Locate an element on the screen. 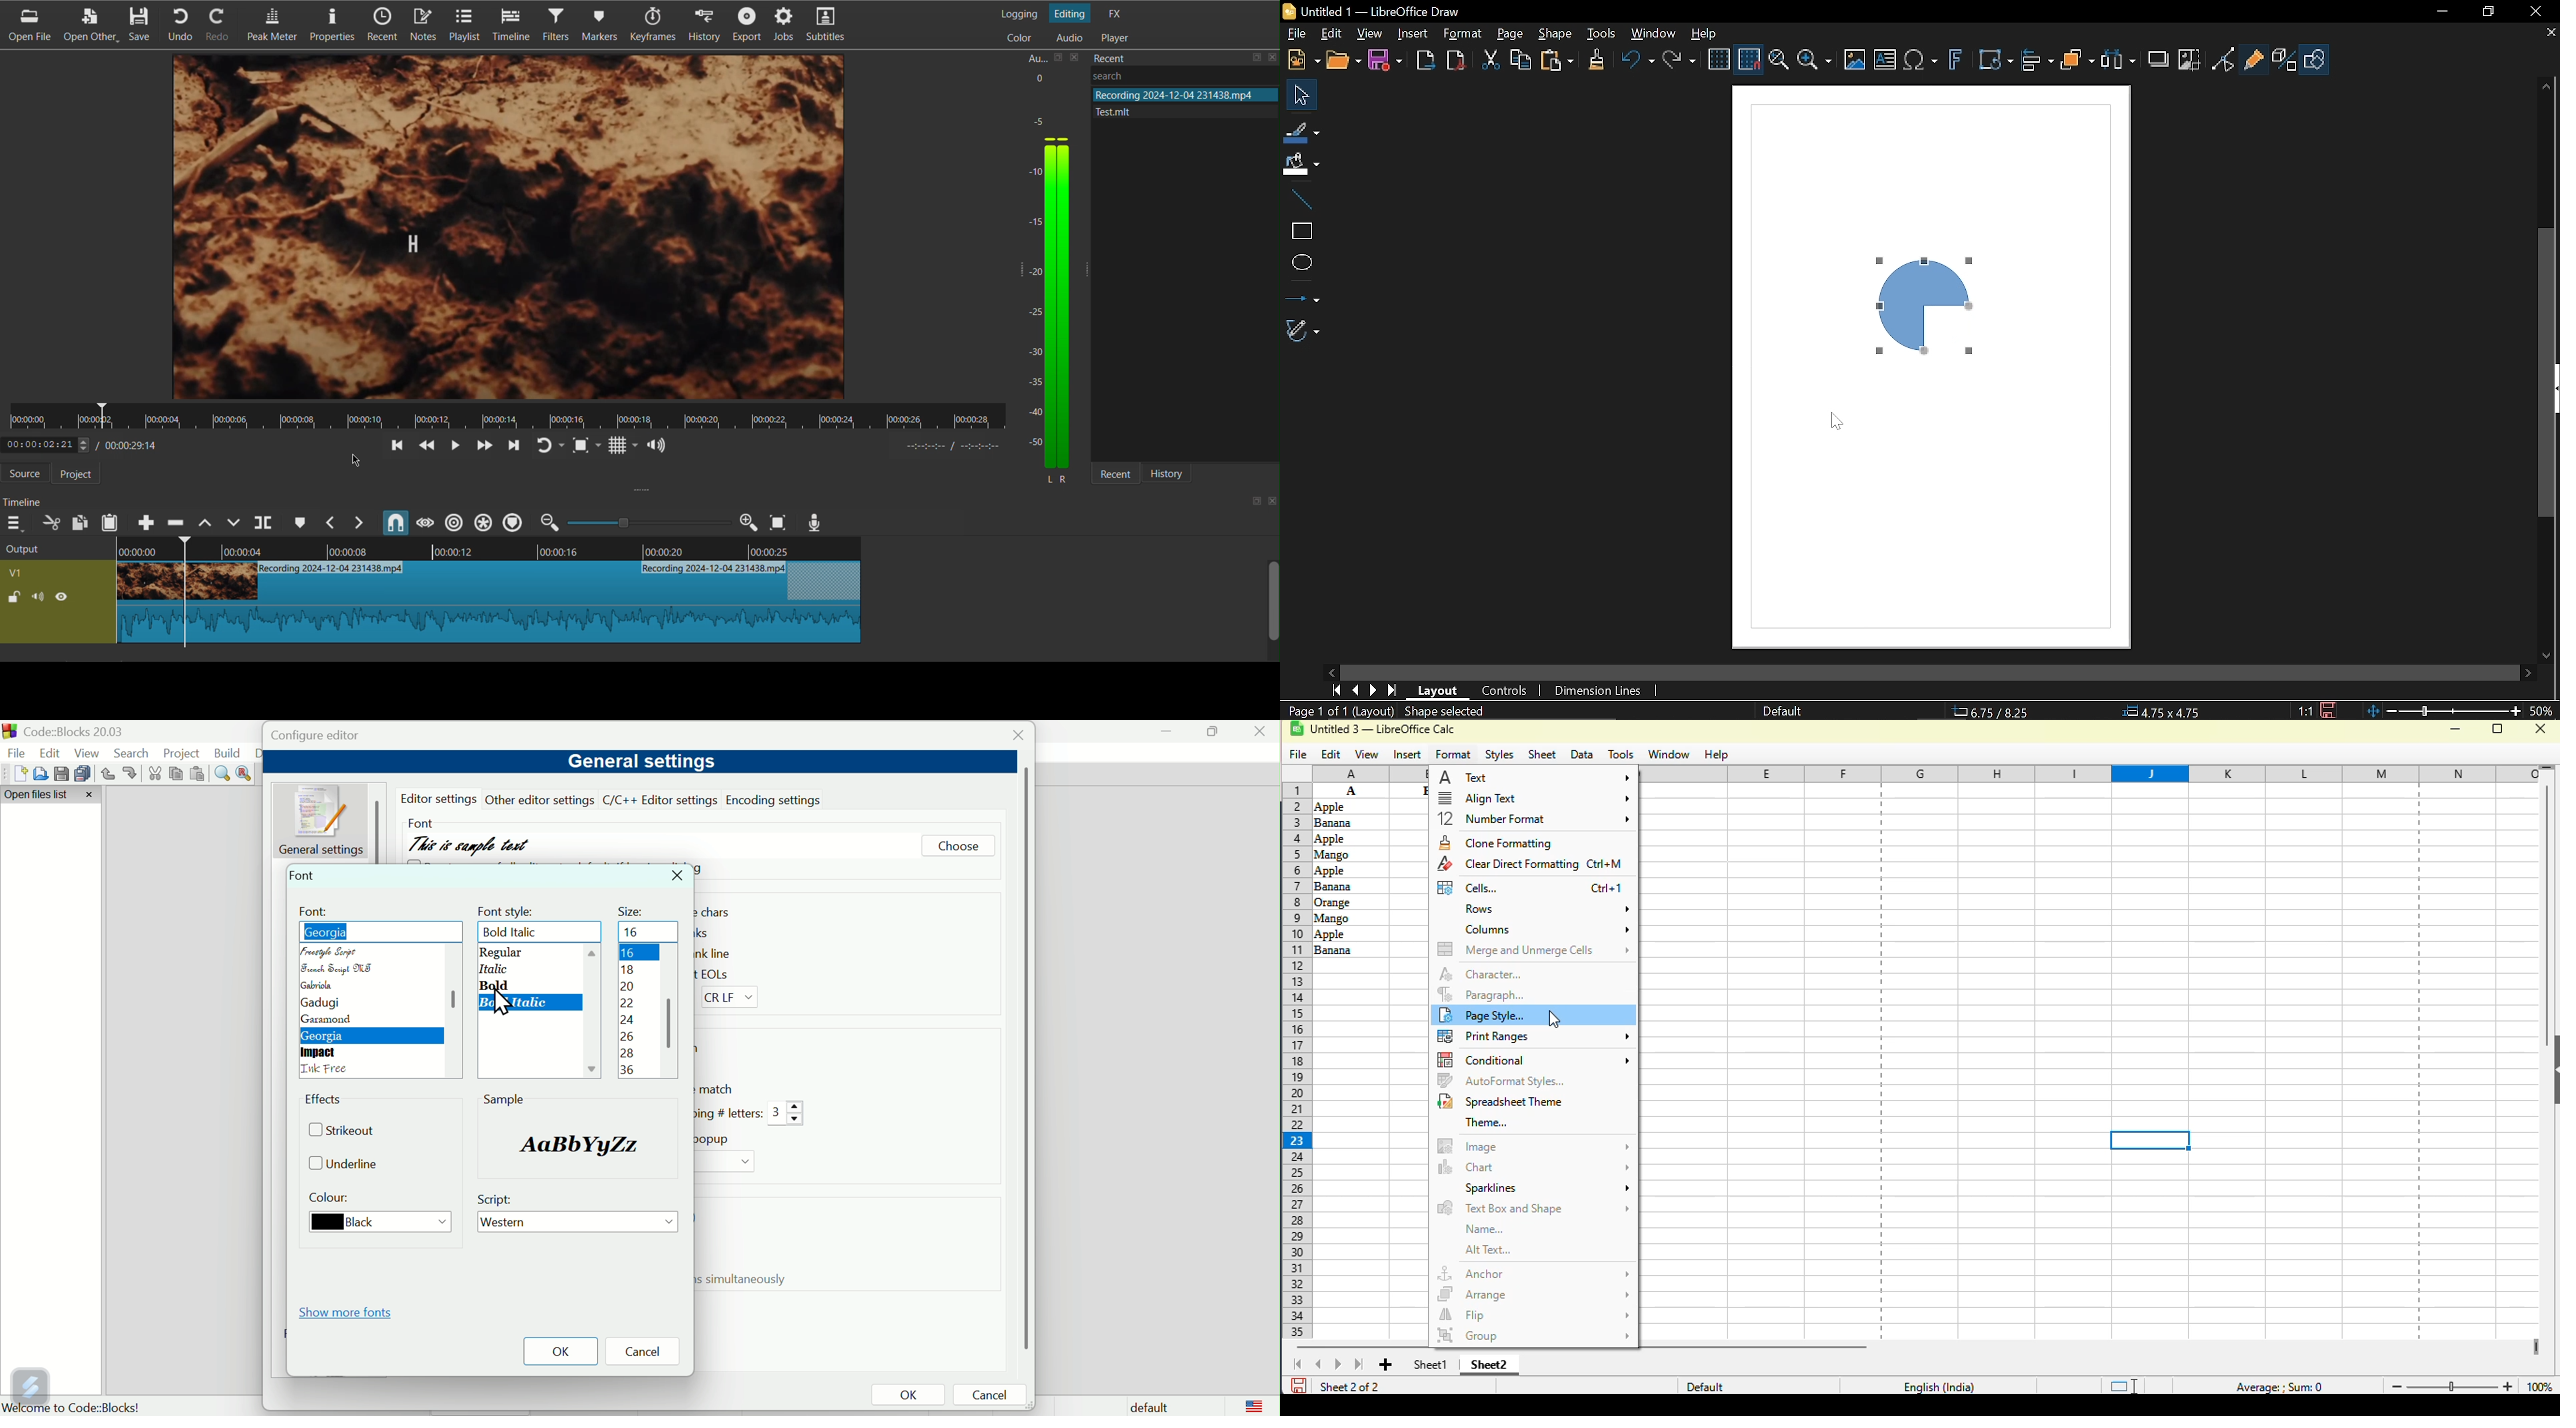  Western is located at coordinates (579, 1224).